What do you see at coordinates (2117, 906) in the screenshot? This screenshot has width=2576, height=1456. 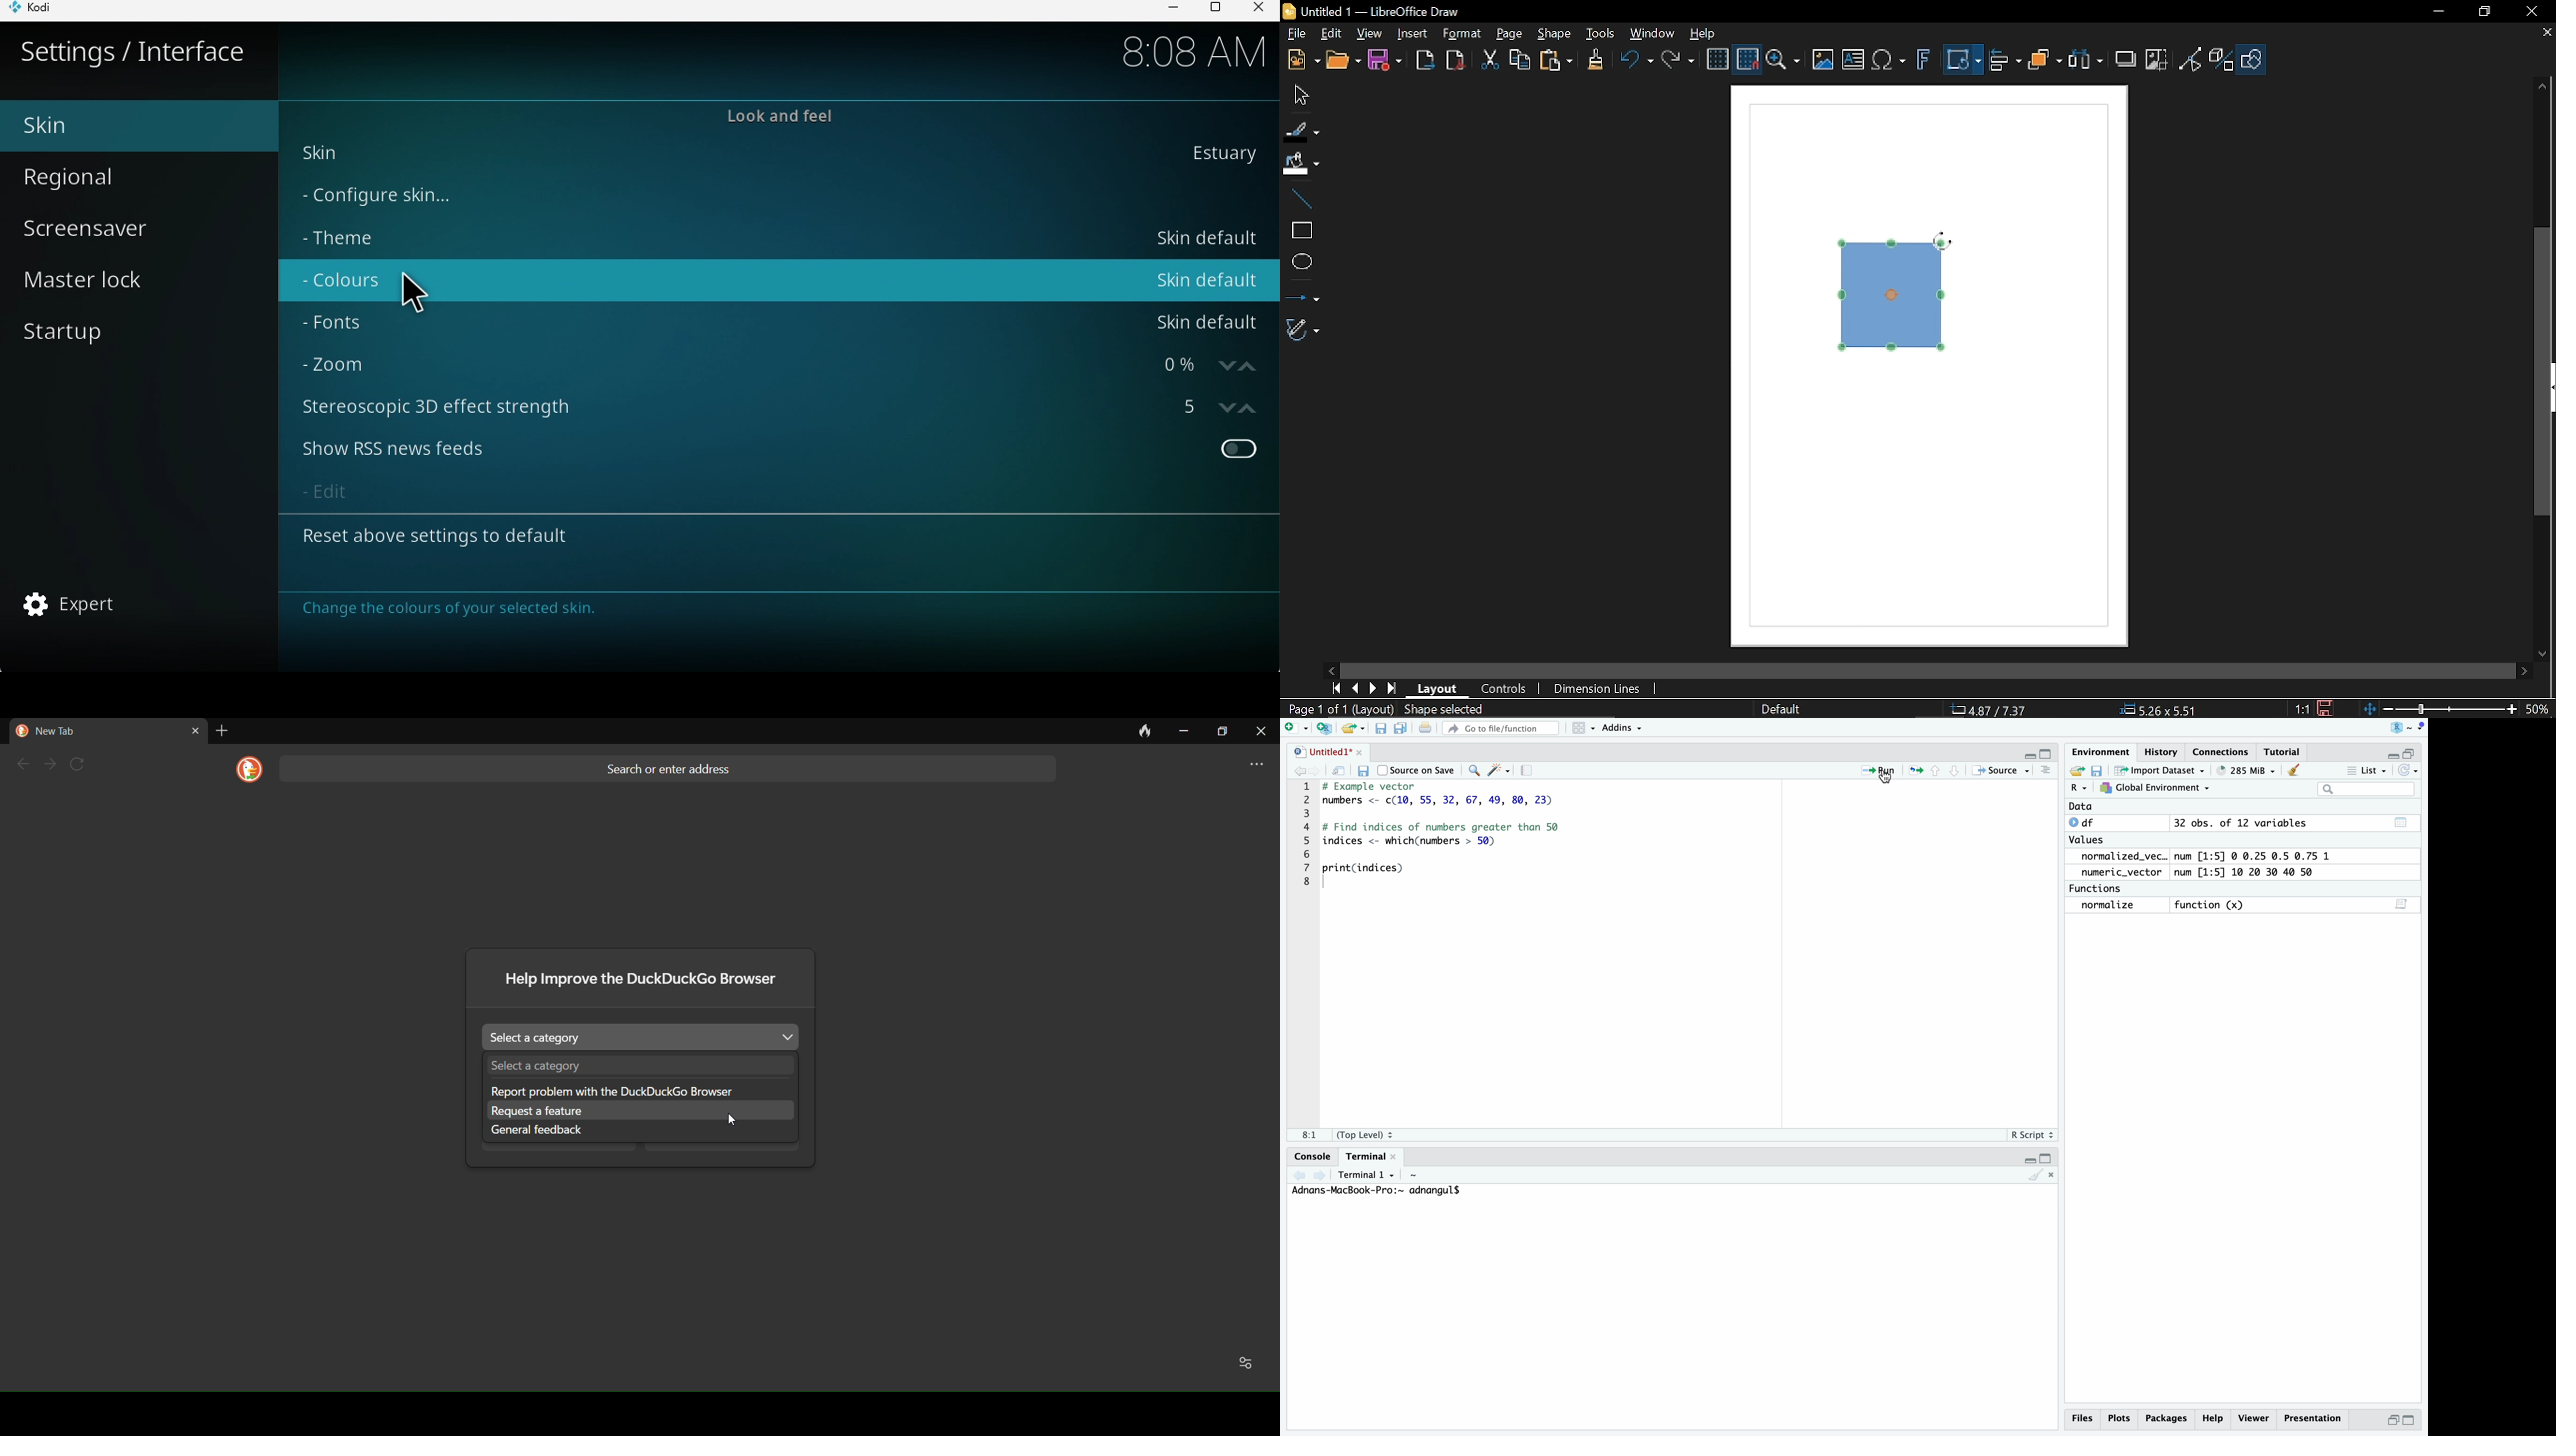 I see `normalize` at bounding box center [2117, 906].